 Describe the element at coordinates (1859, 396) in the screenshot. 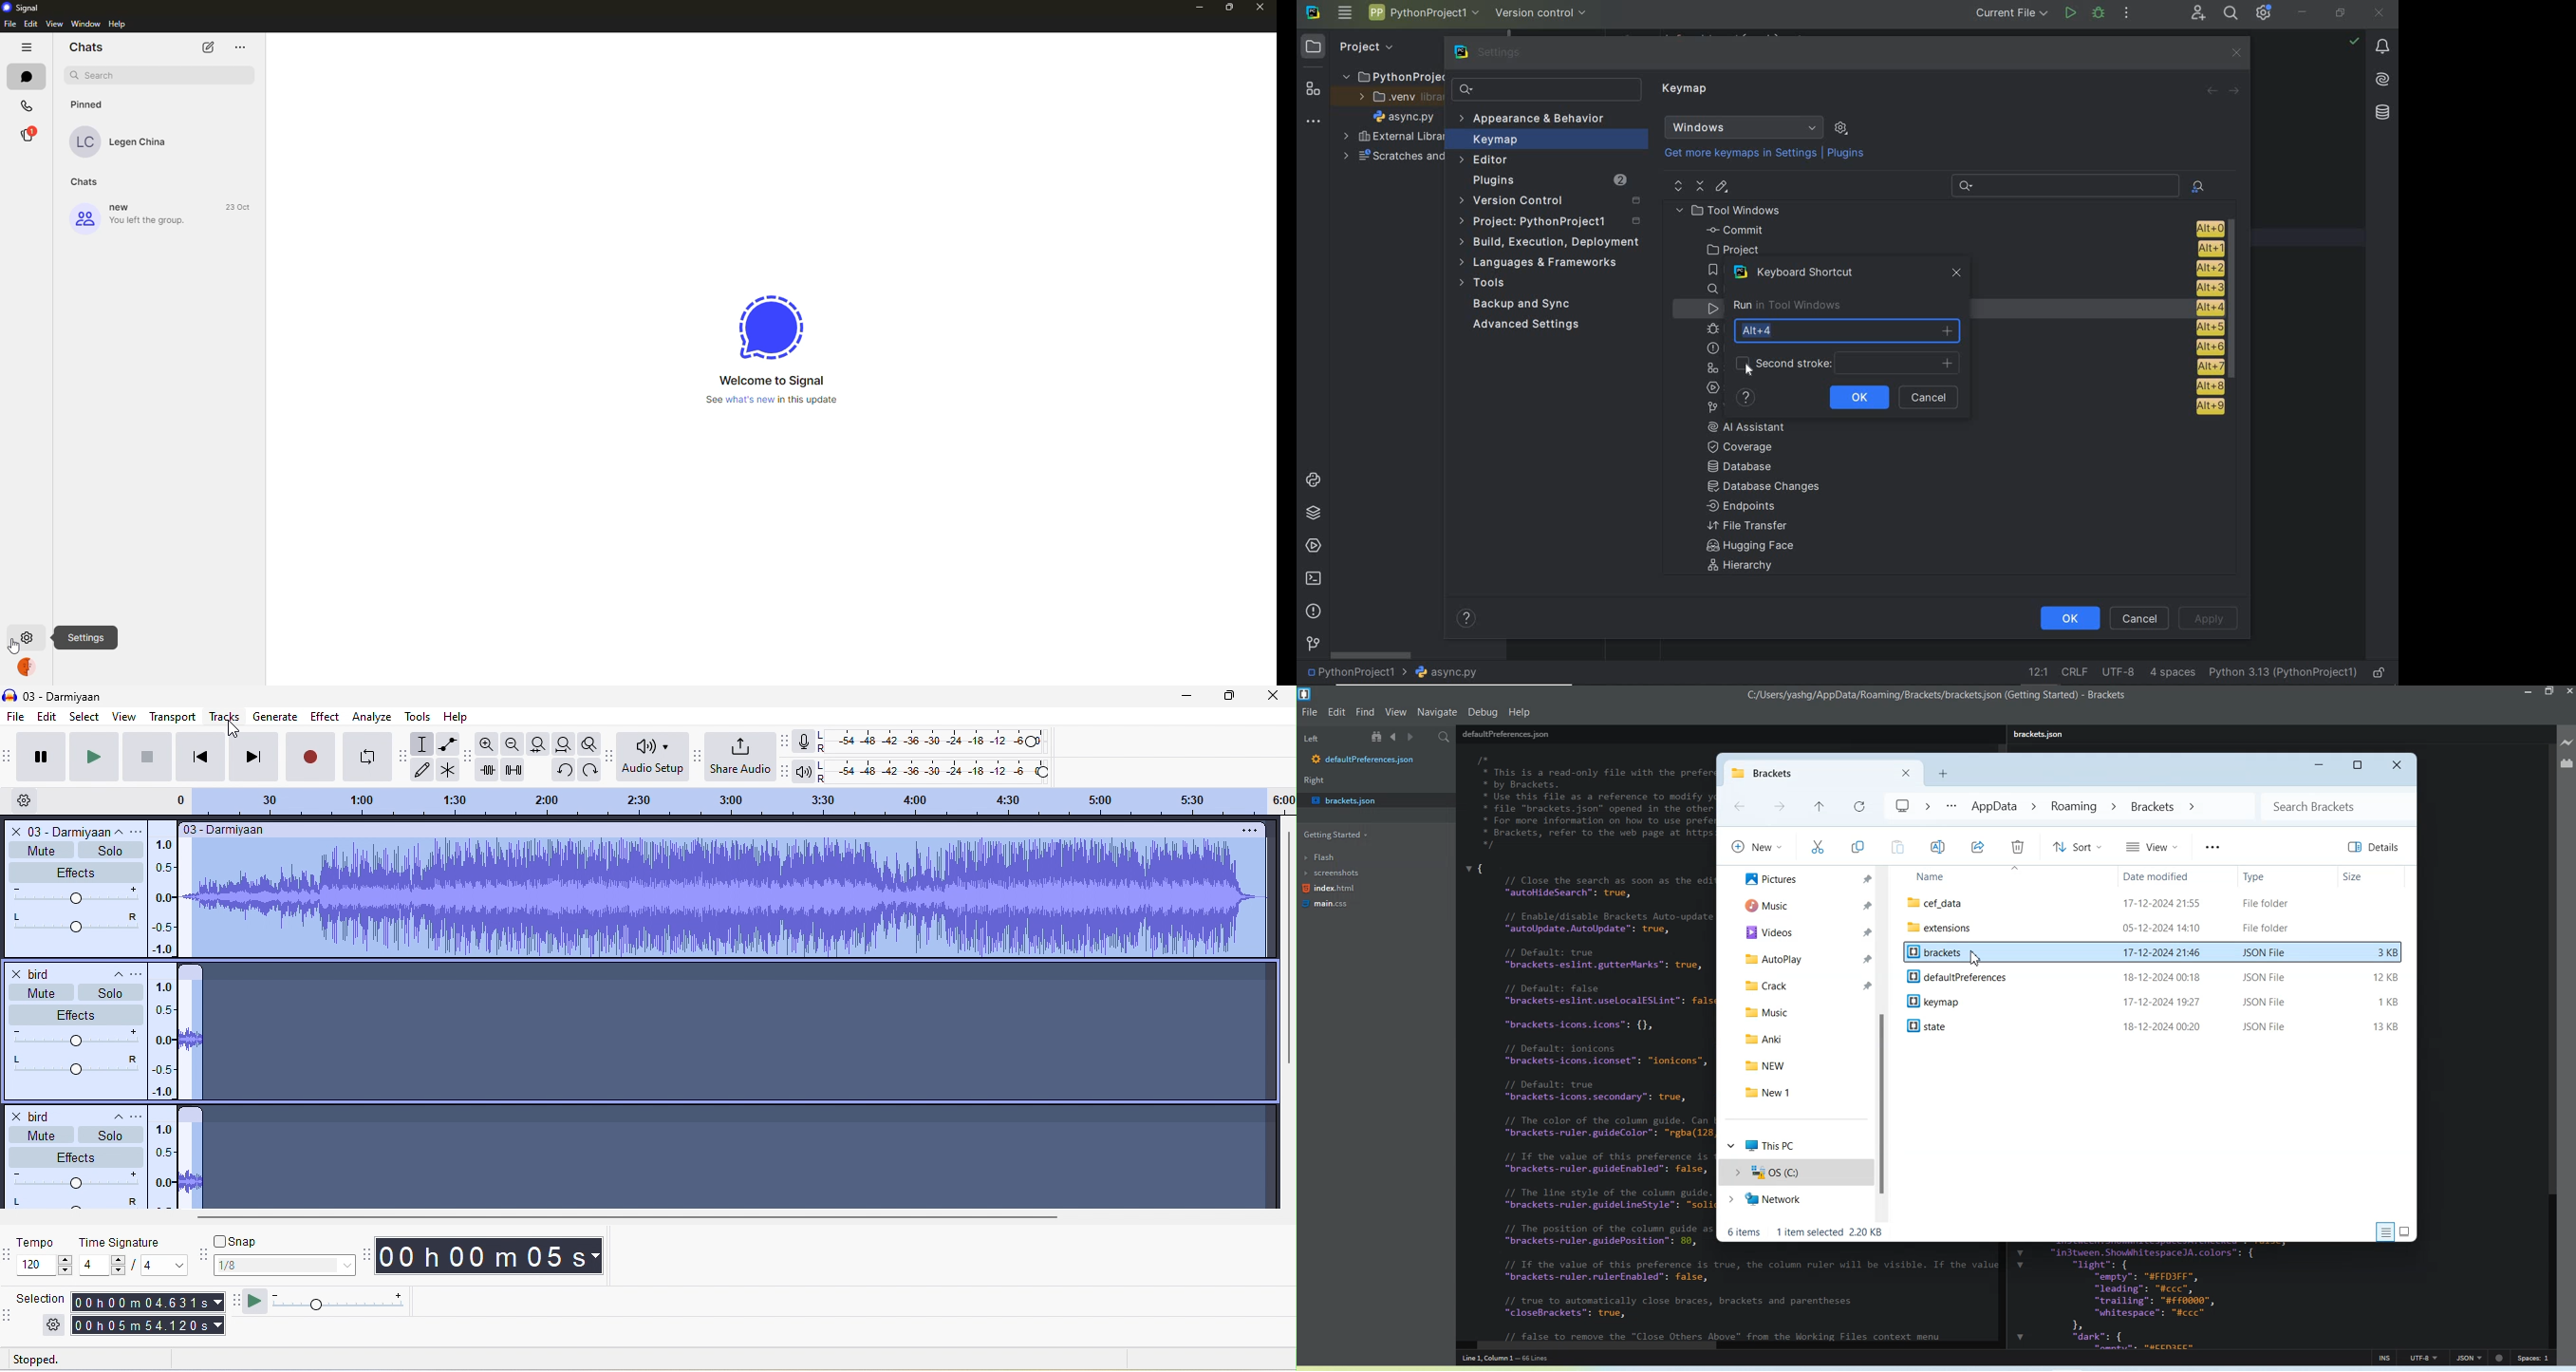

I see `ok` at that location.